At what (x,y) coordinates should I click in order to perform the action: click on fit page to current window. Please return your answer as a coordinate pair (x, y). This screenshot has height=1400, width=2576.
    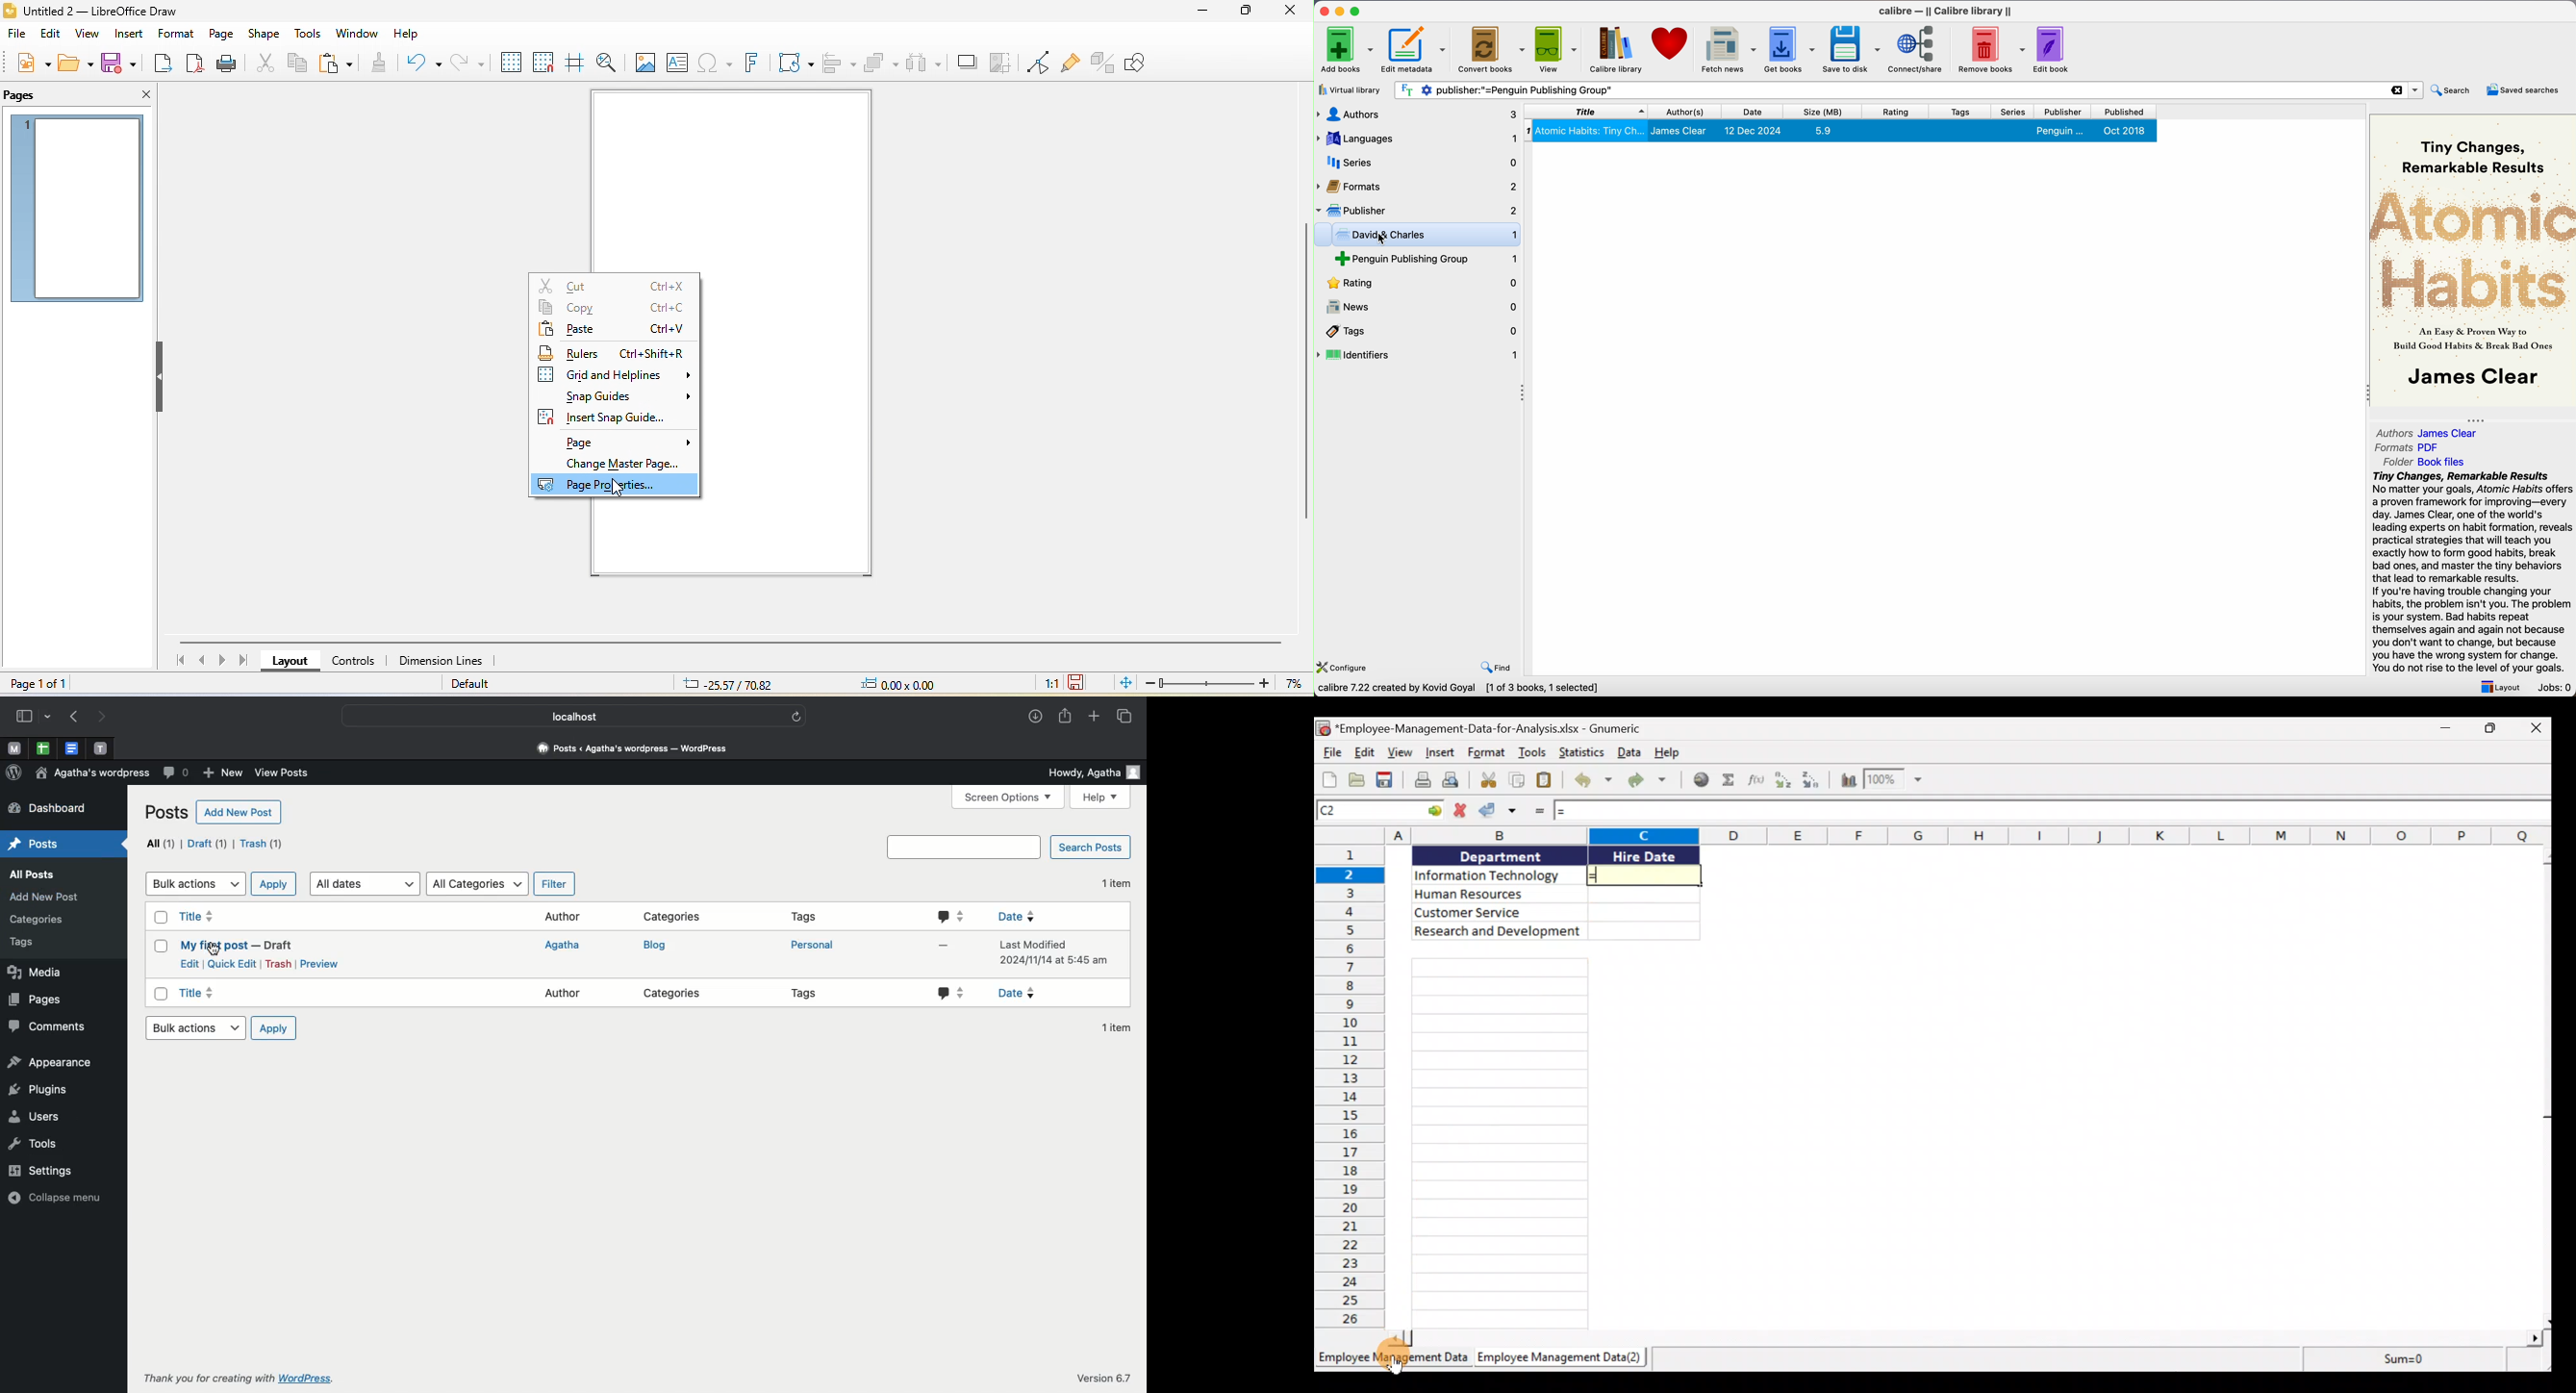
    Looking at the image, I should click on (1124, 682).